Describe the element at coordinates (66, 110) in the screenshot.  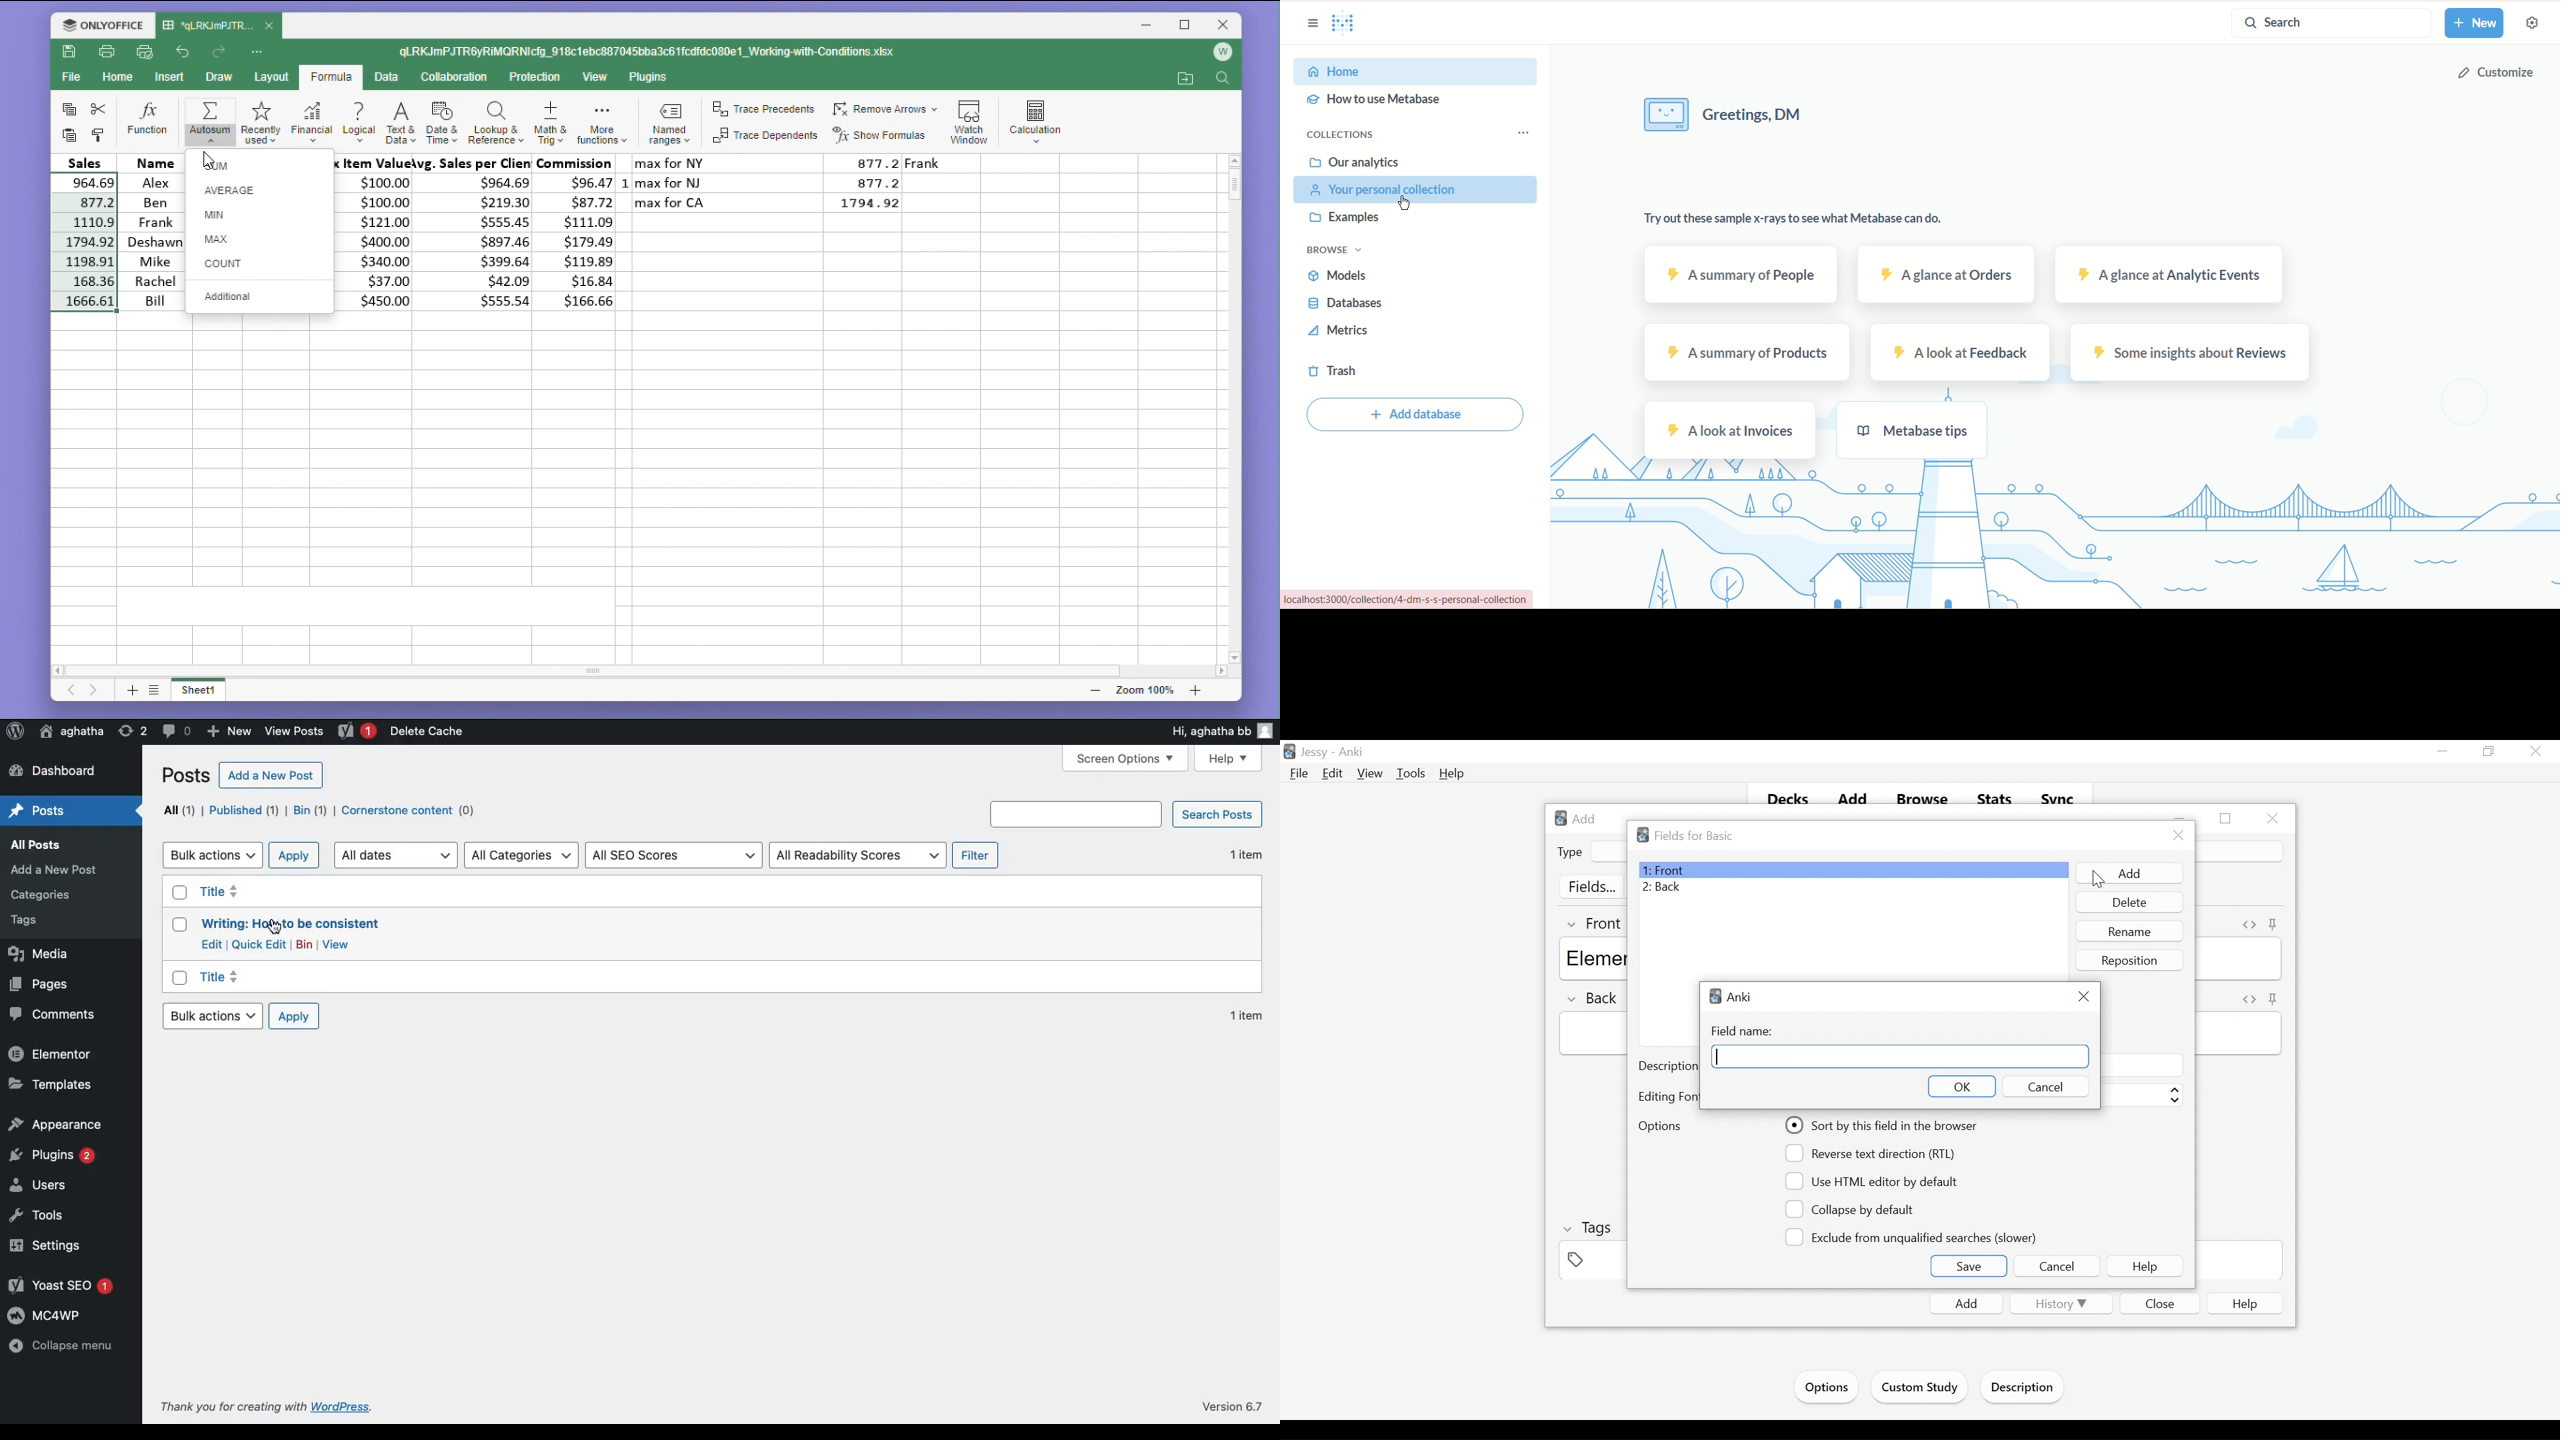
I see `copy` at that location.